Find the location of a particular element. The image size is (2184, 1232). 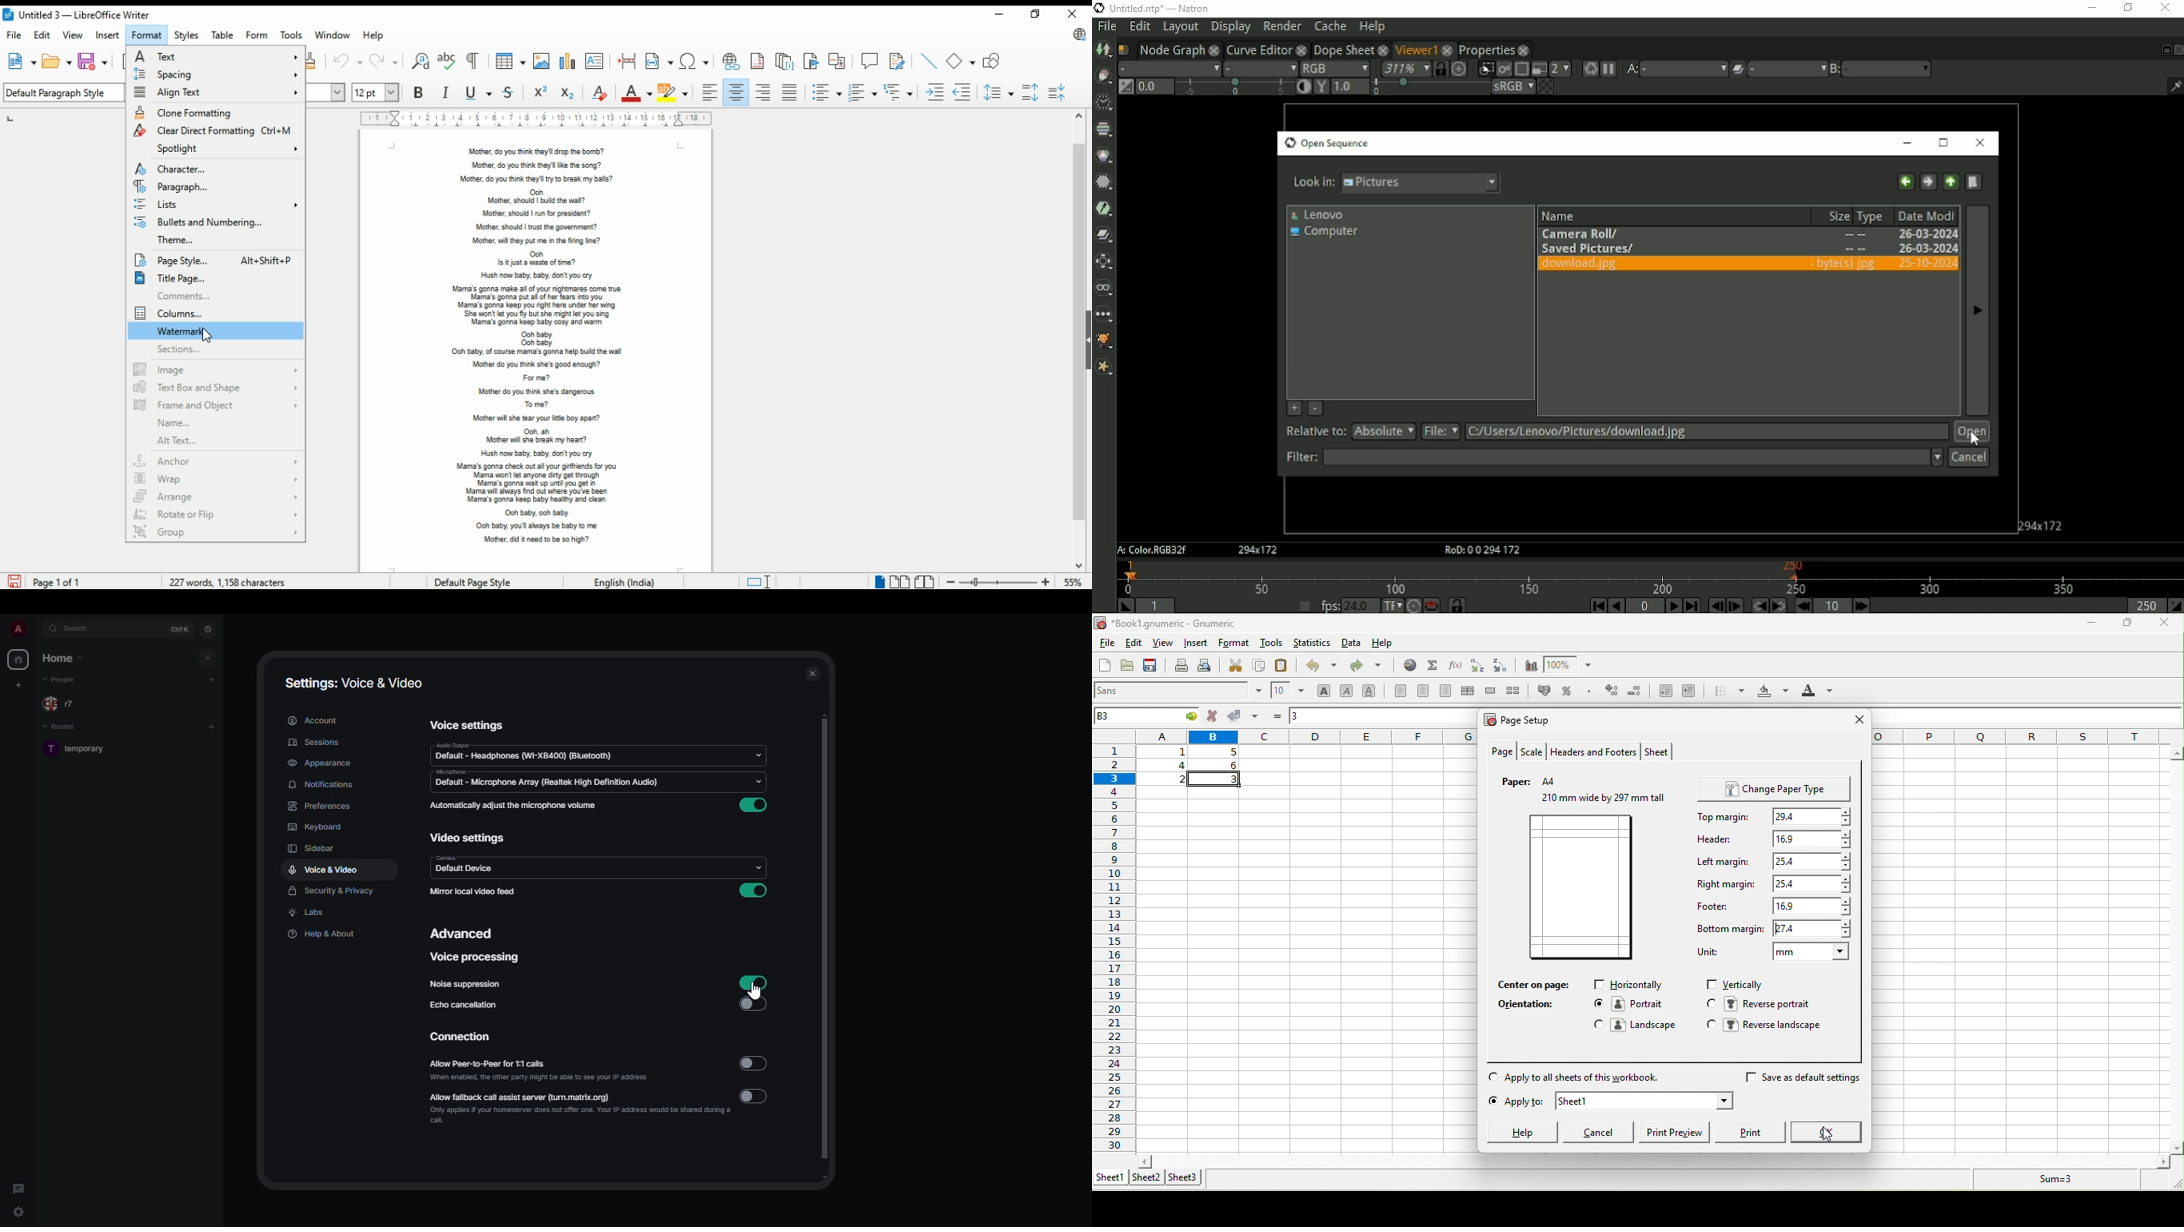

minimize is located at coordinates (1001, 14).